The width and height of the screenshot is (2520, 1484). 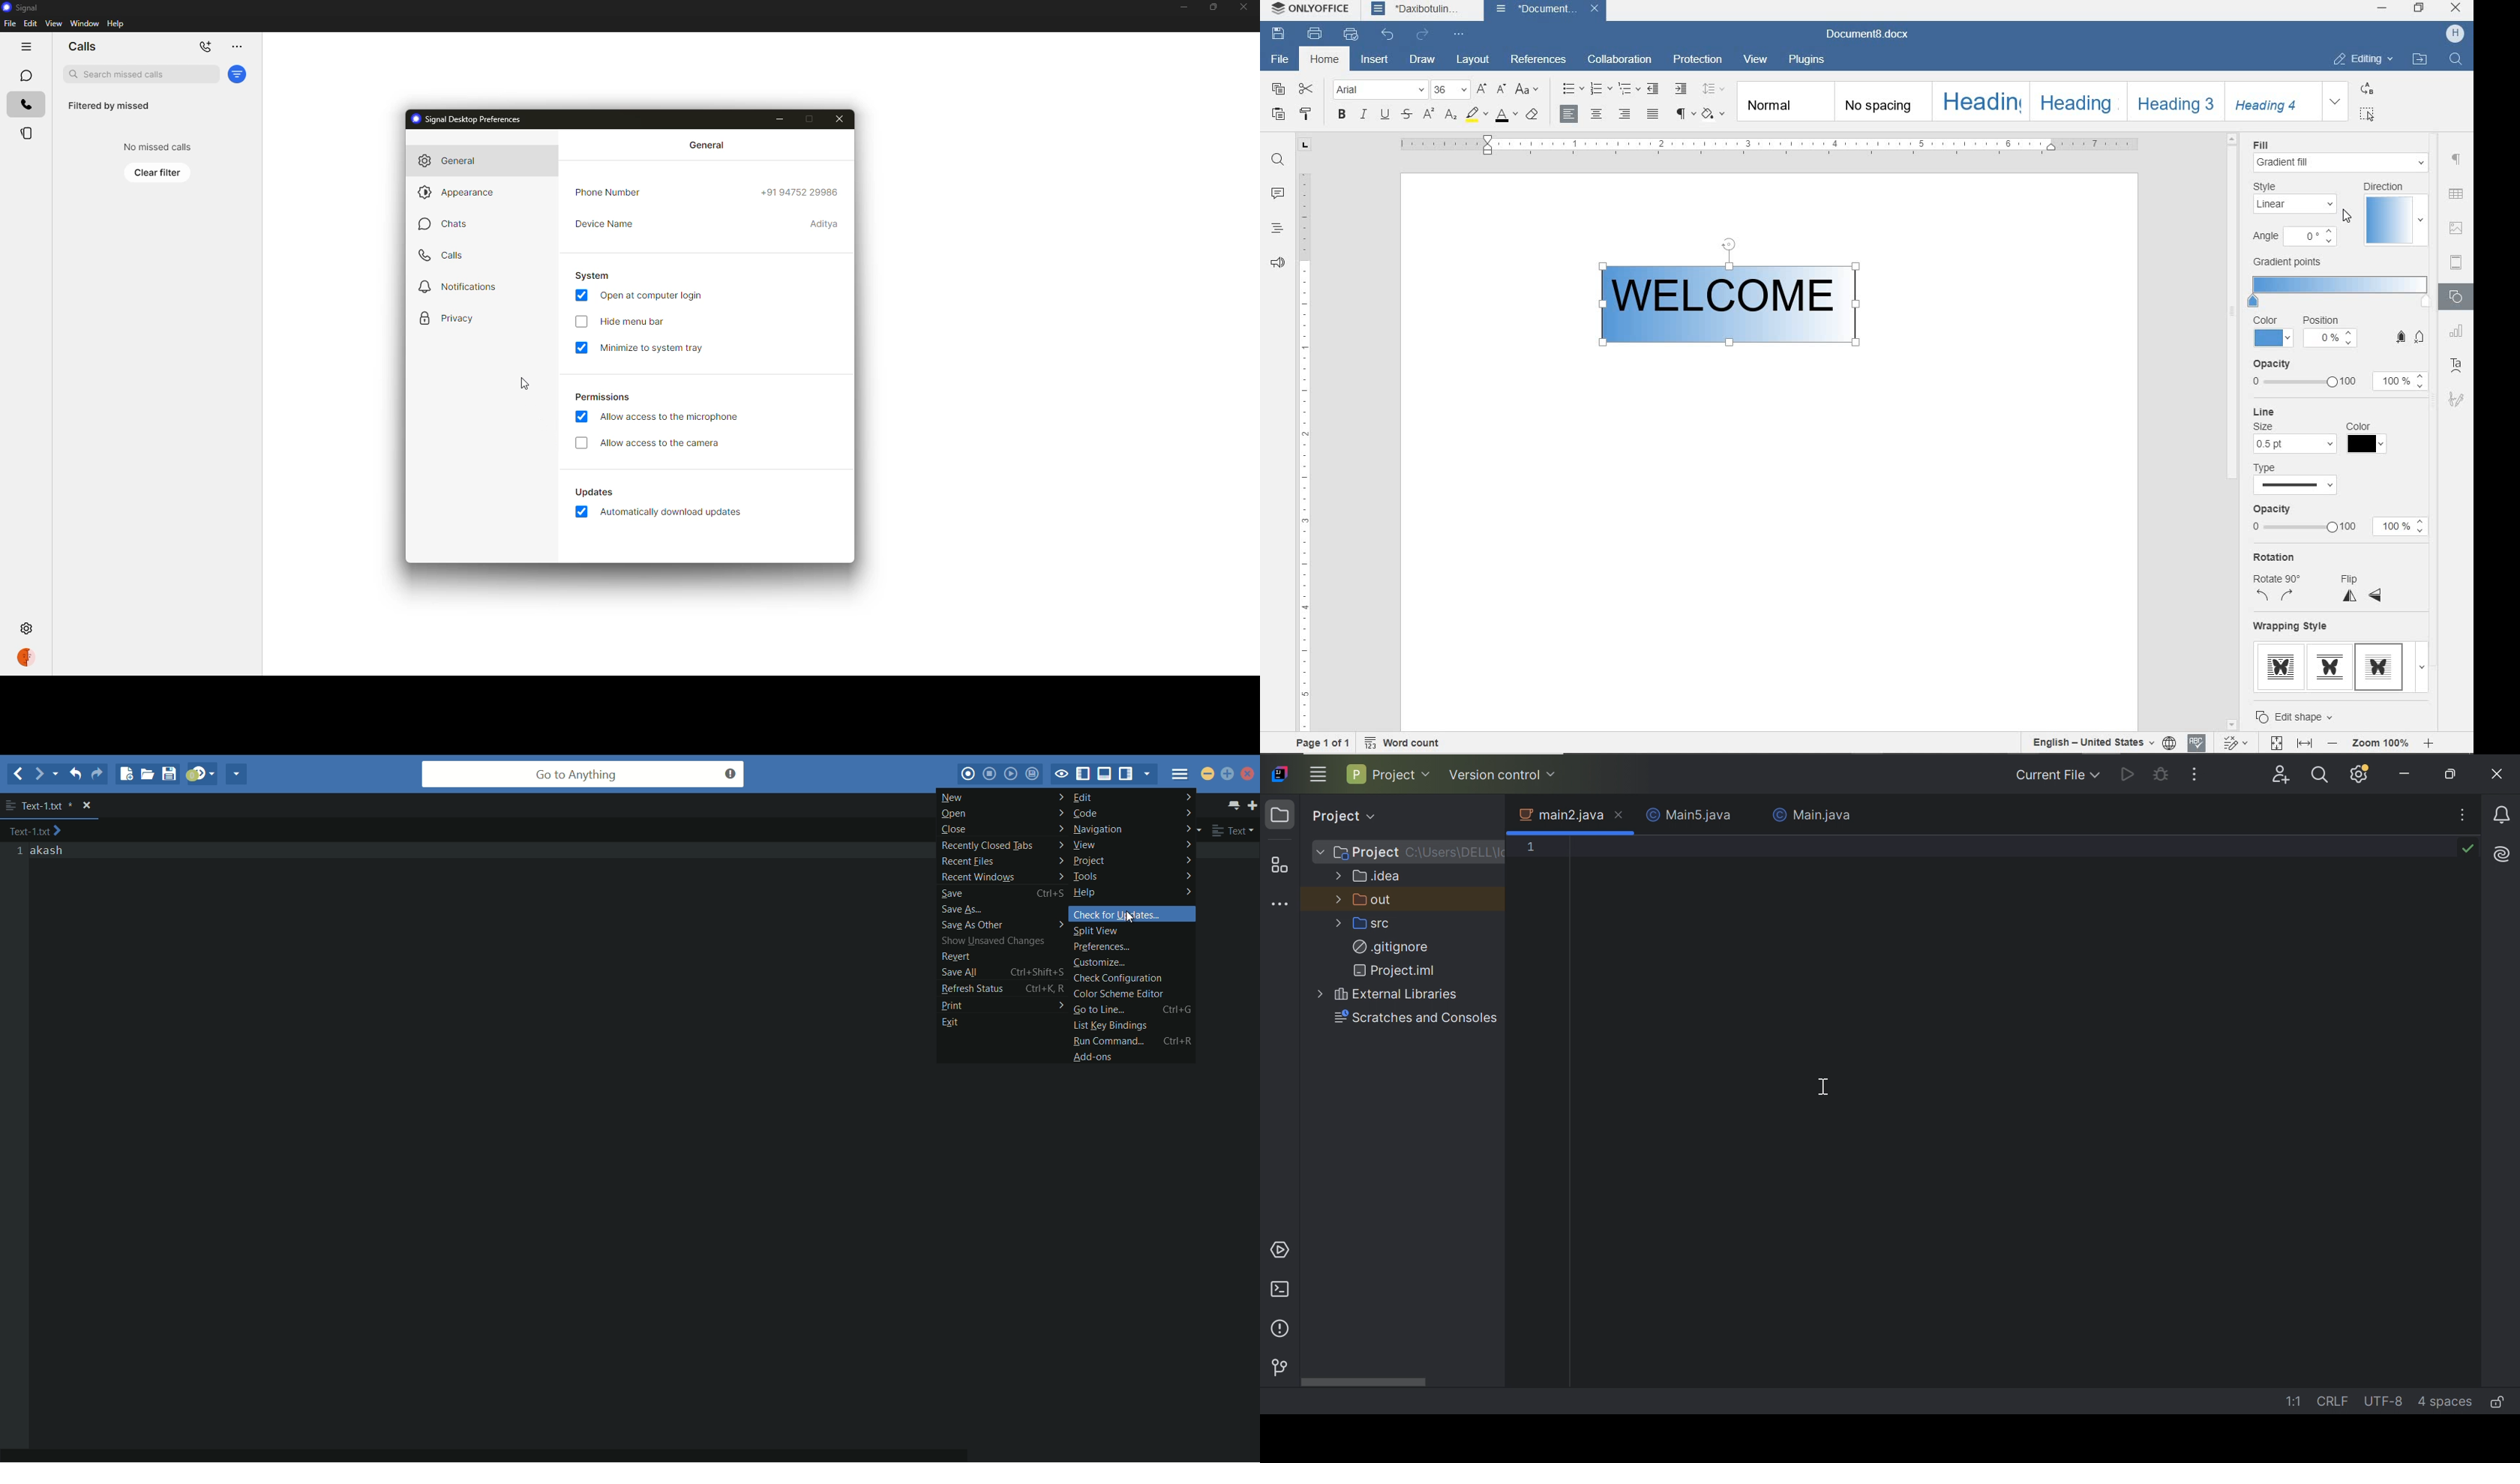 I want to click on new file, so click(x=127, y=775).